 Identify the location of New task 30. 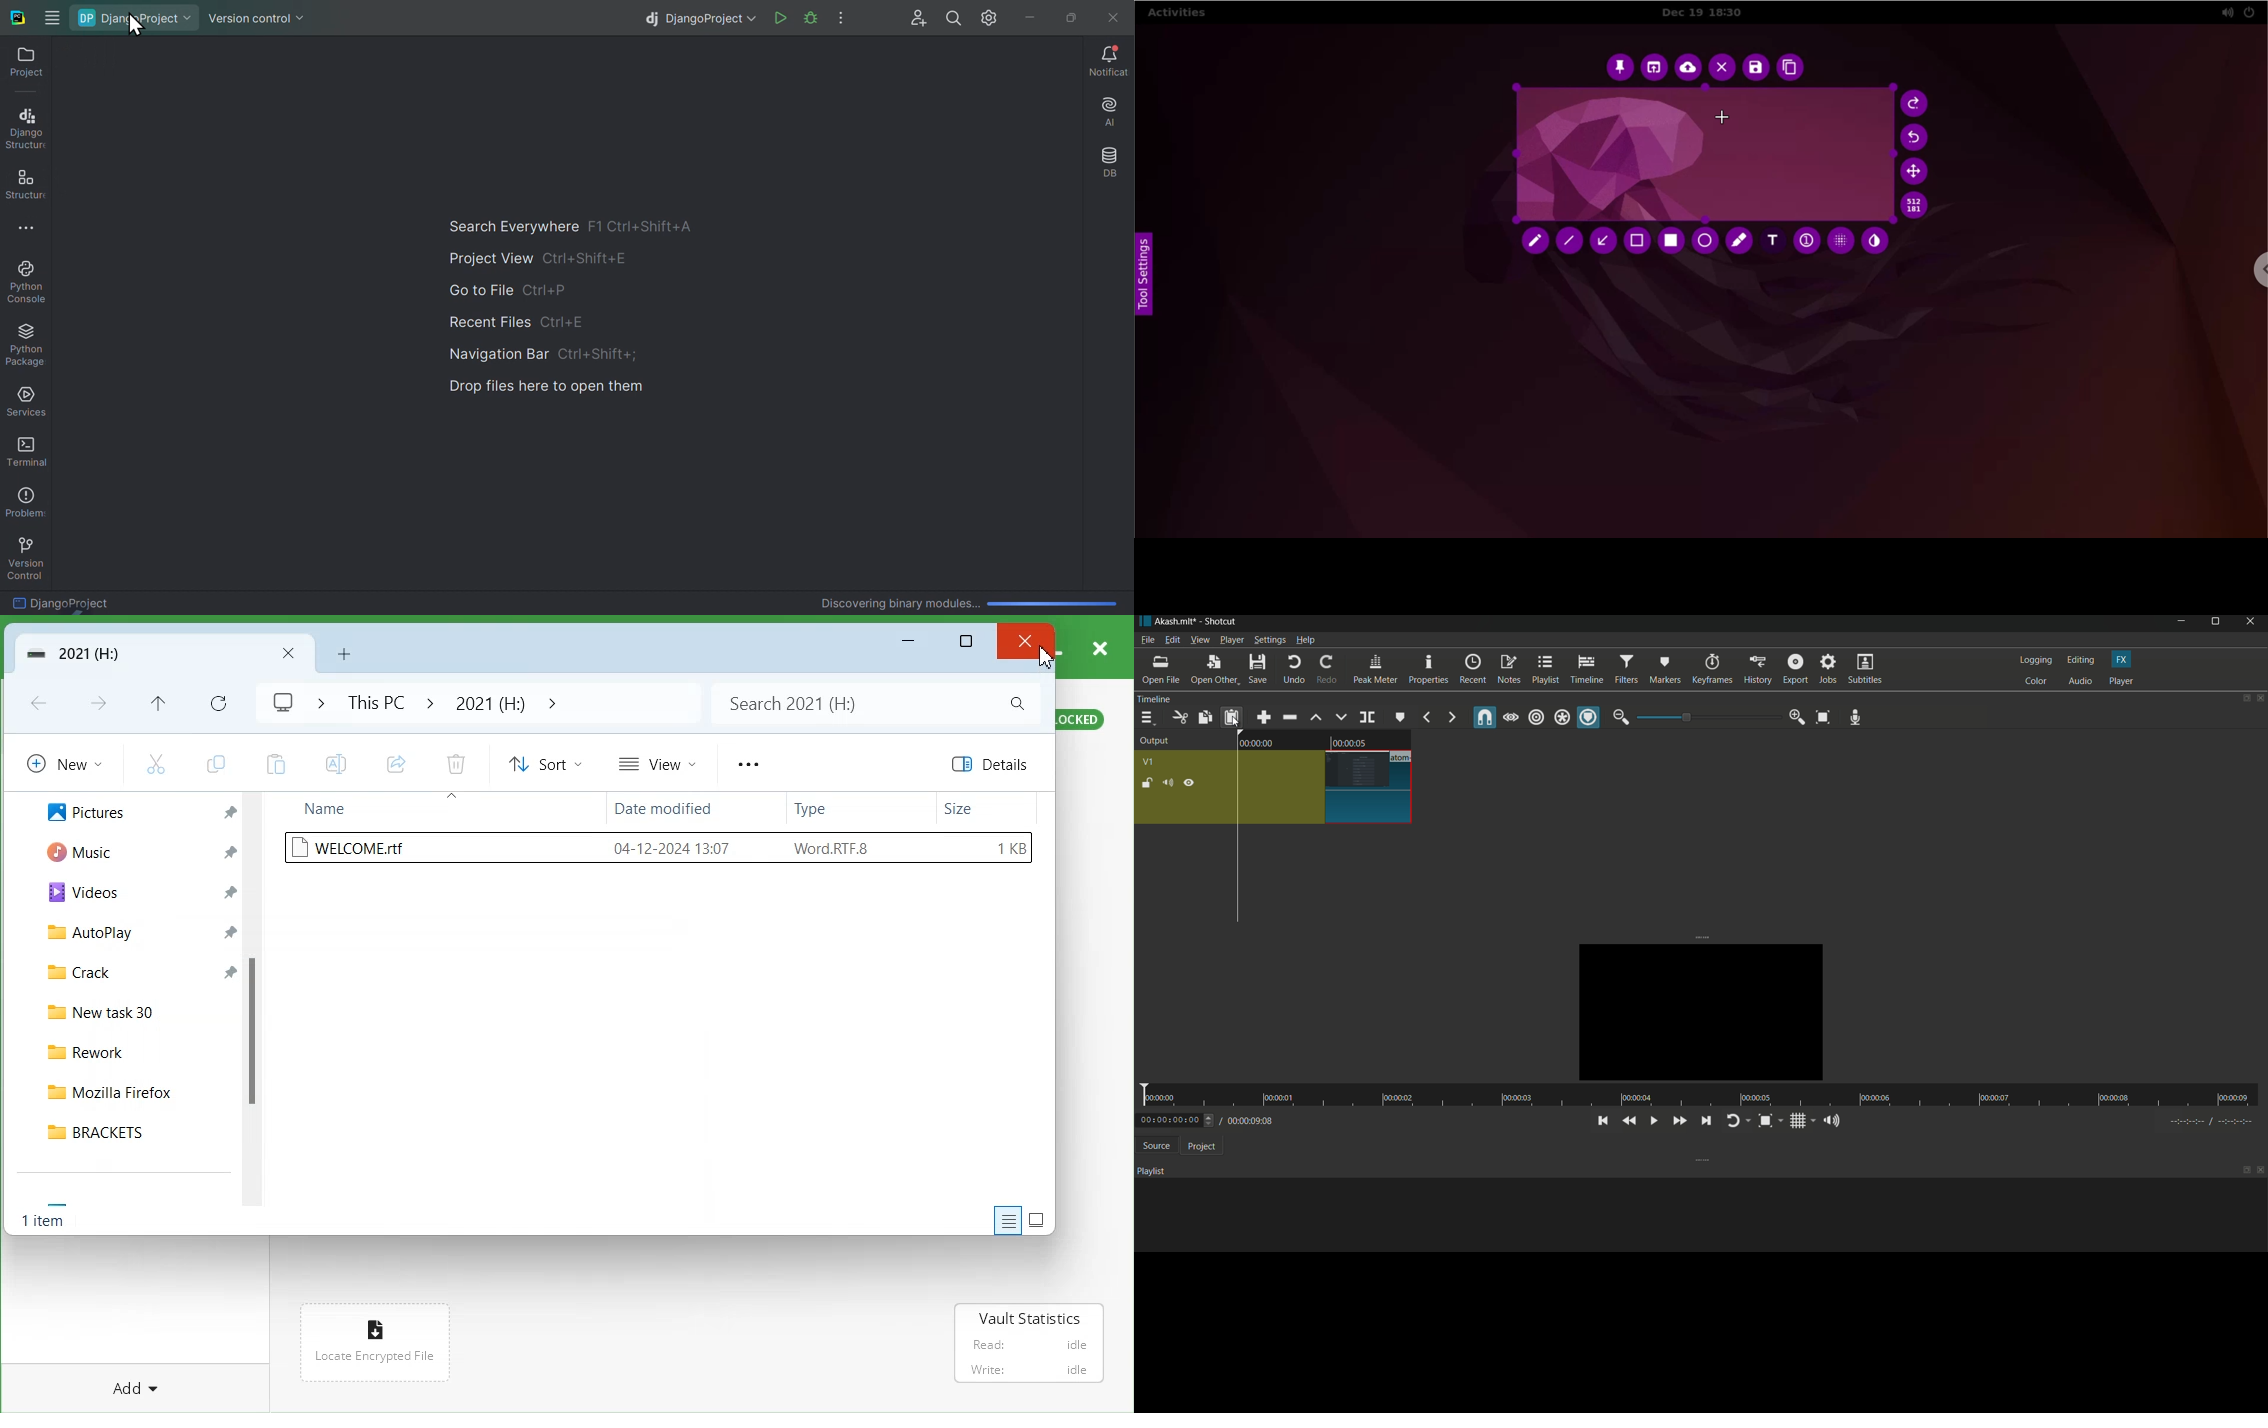
(136, 1013).